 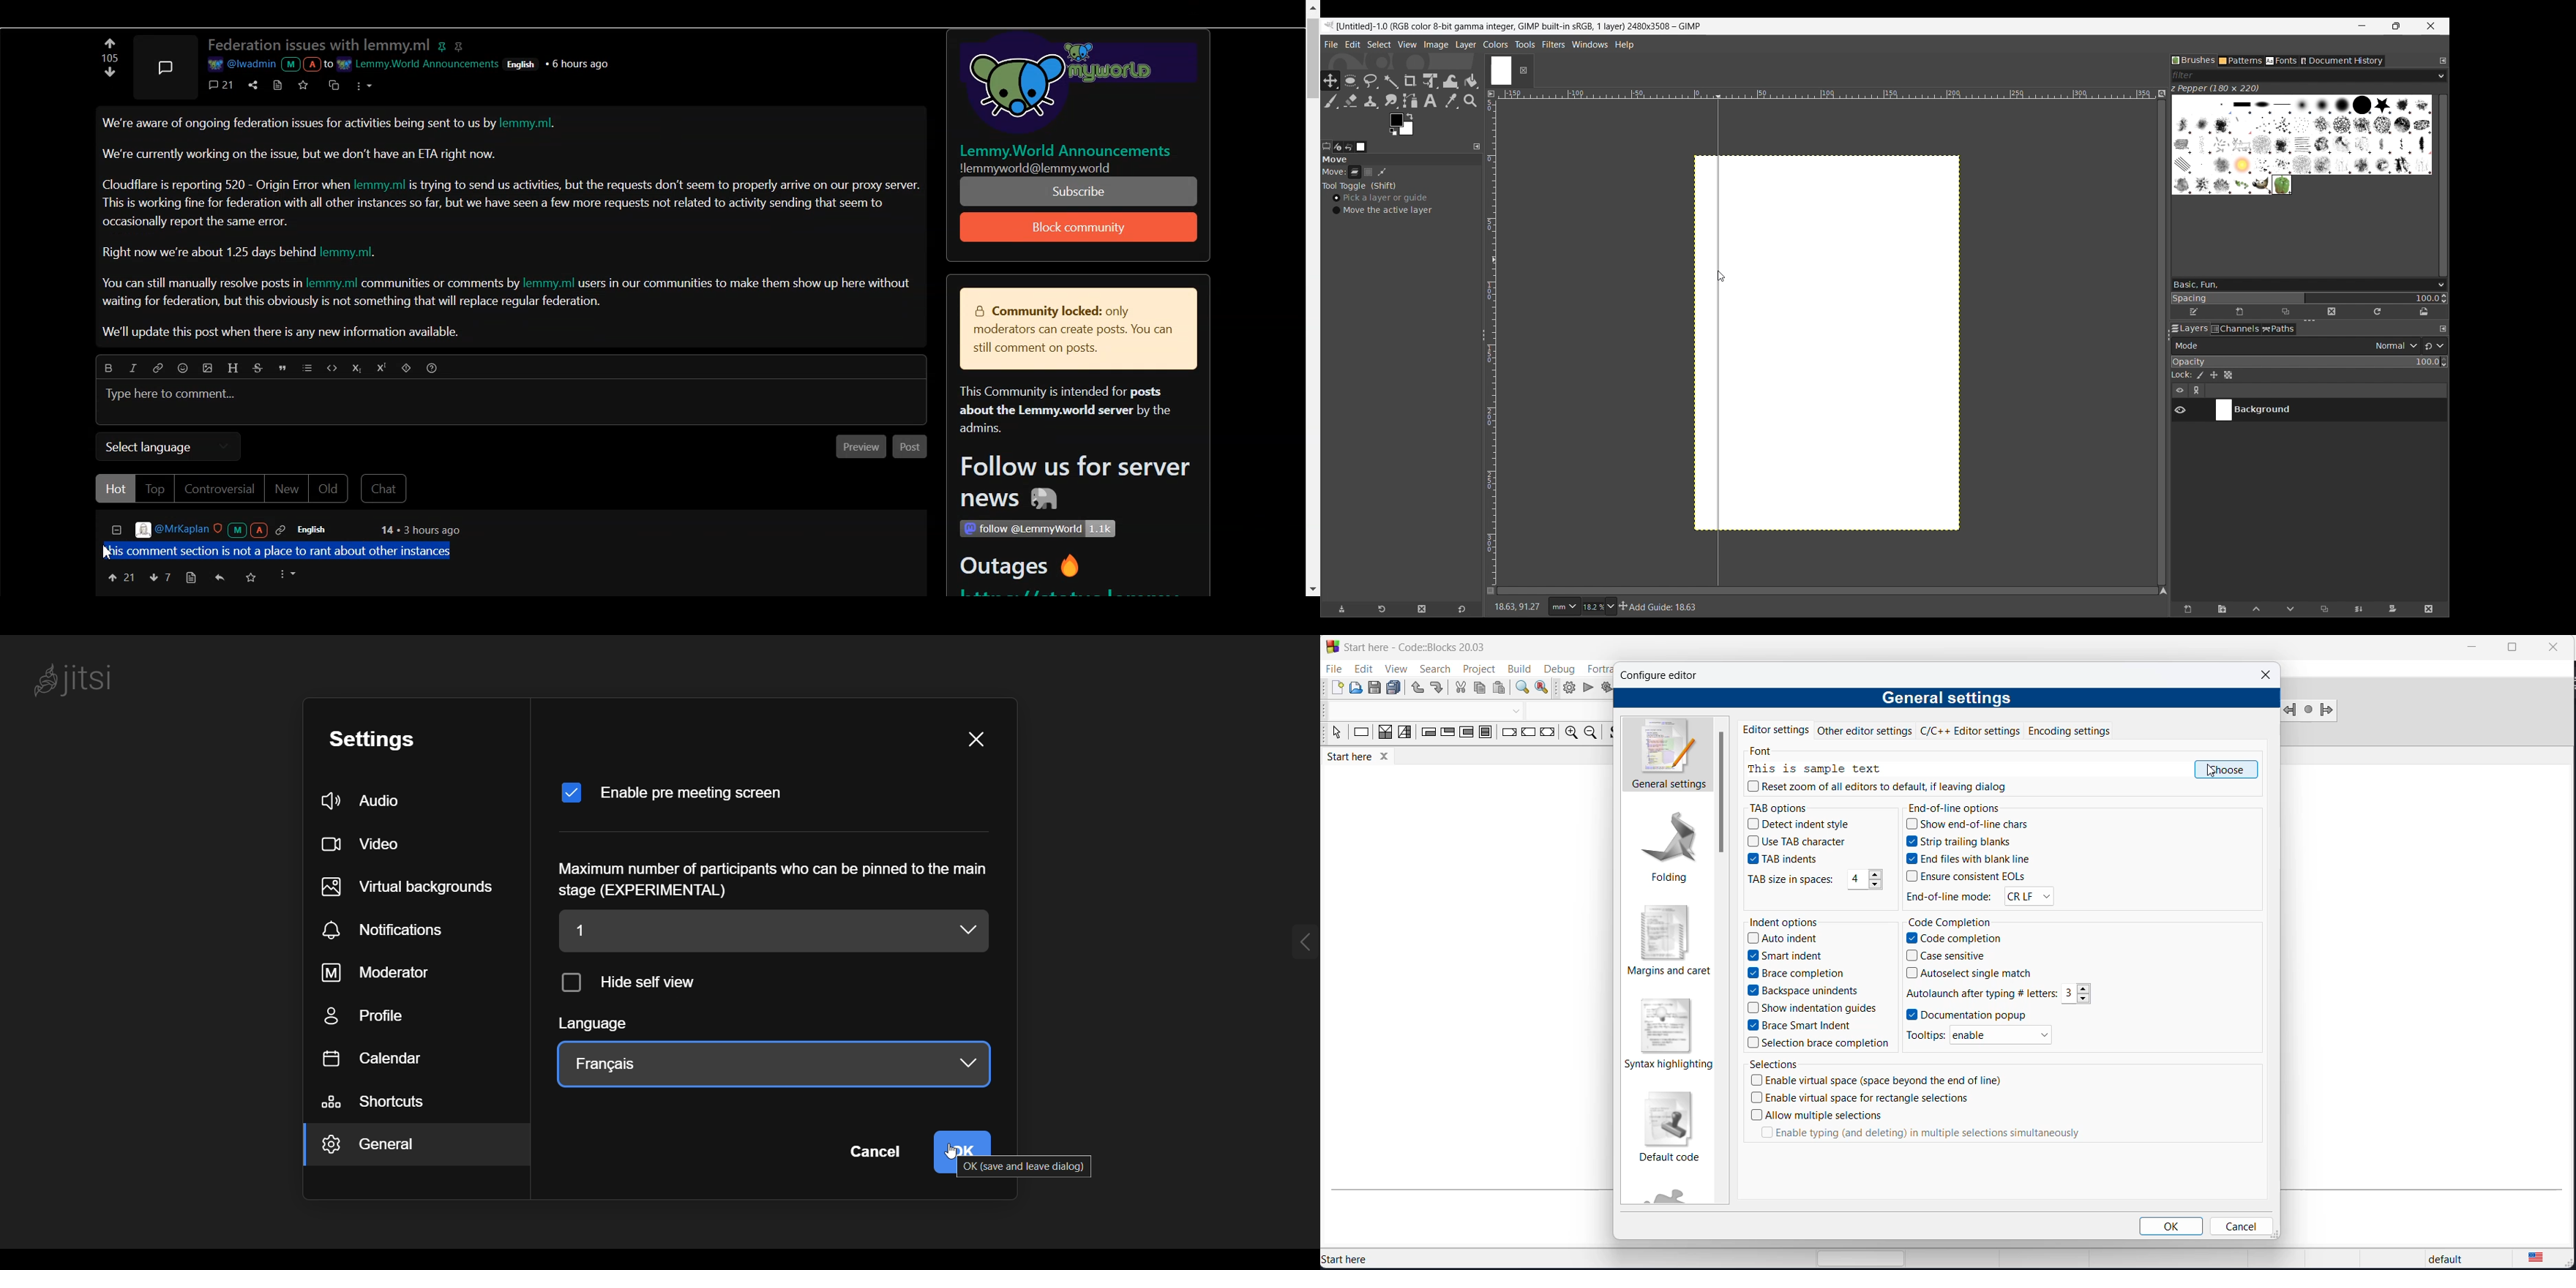 What do you see at coordinates (2241, 61) in the screenshot?
I see `Patterns tab` at bounding box center [2241, 61].